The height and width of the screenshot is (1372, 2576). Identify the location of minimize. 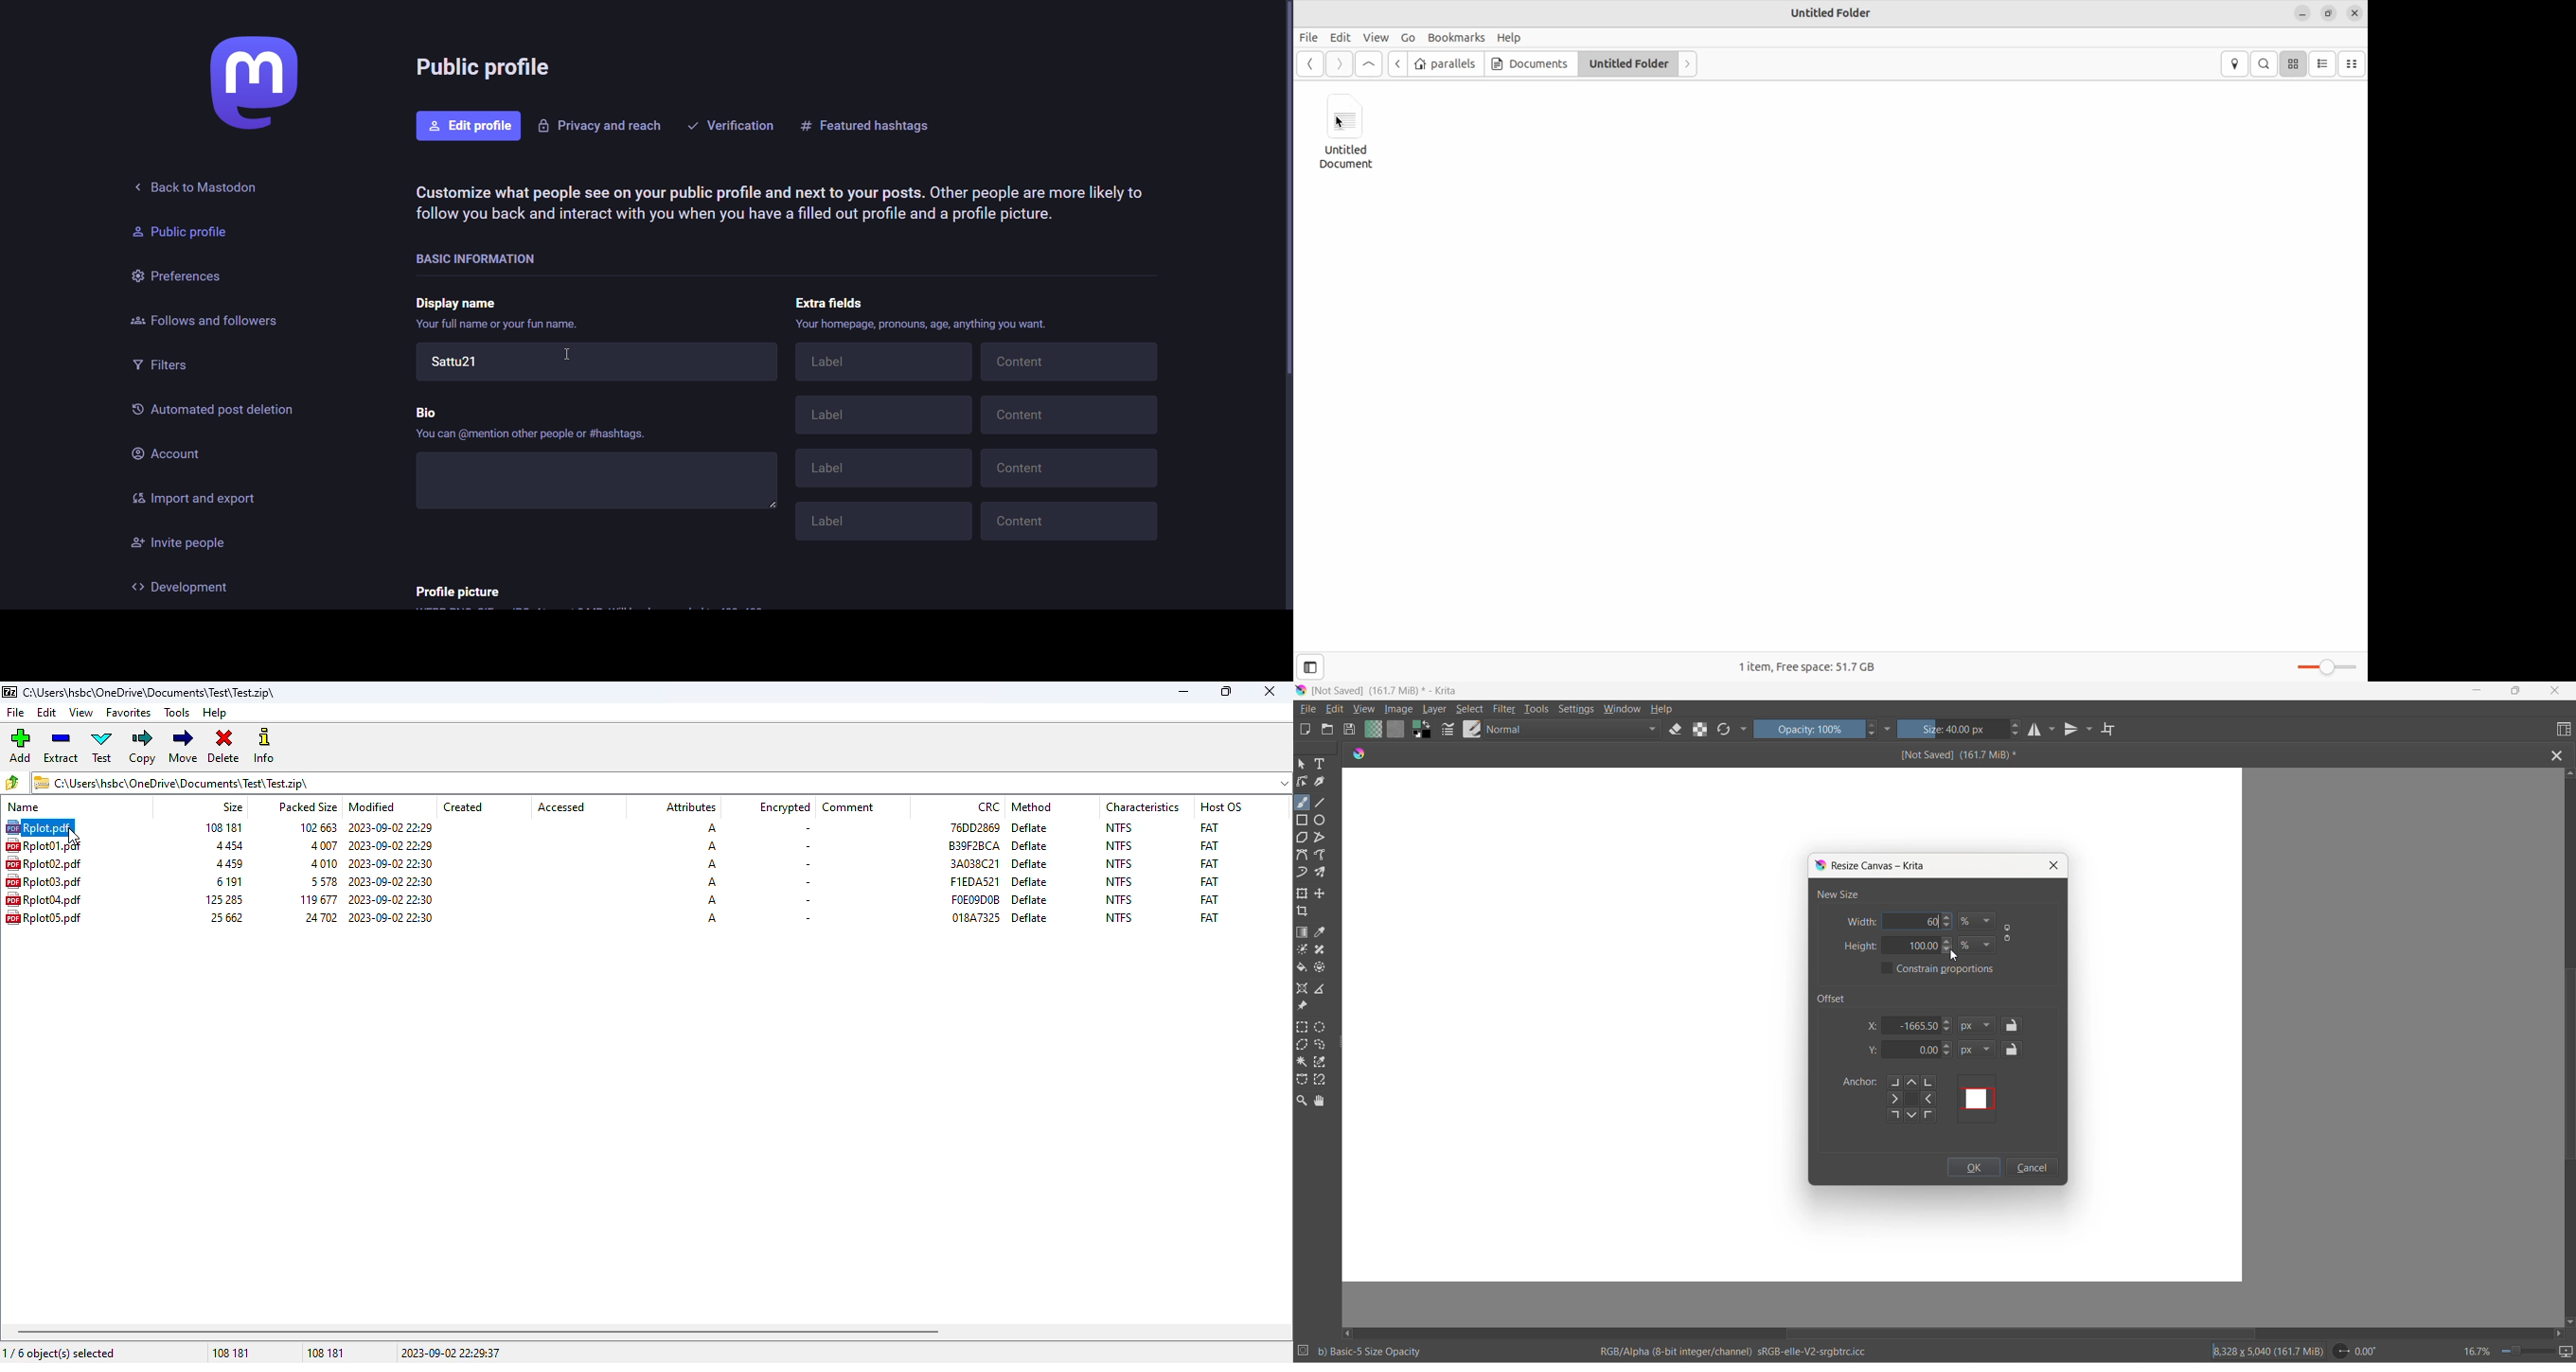
(2478, 692).